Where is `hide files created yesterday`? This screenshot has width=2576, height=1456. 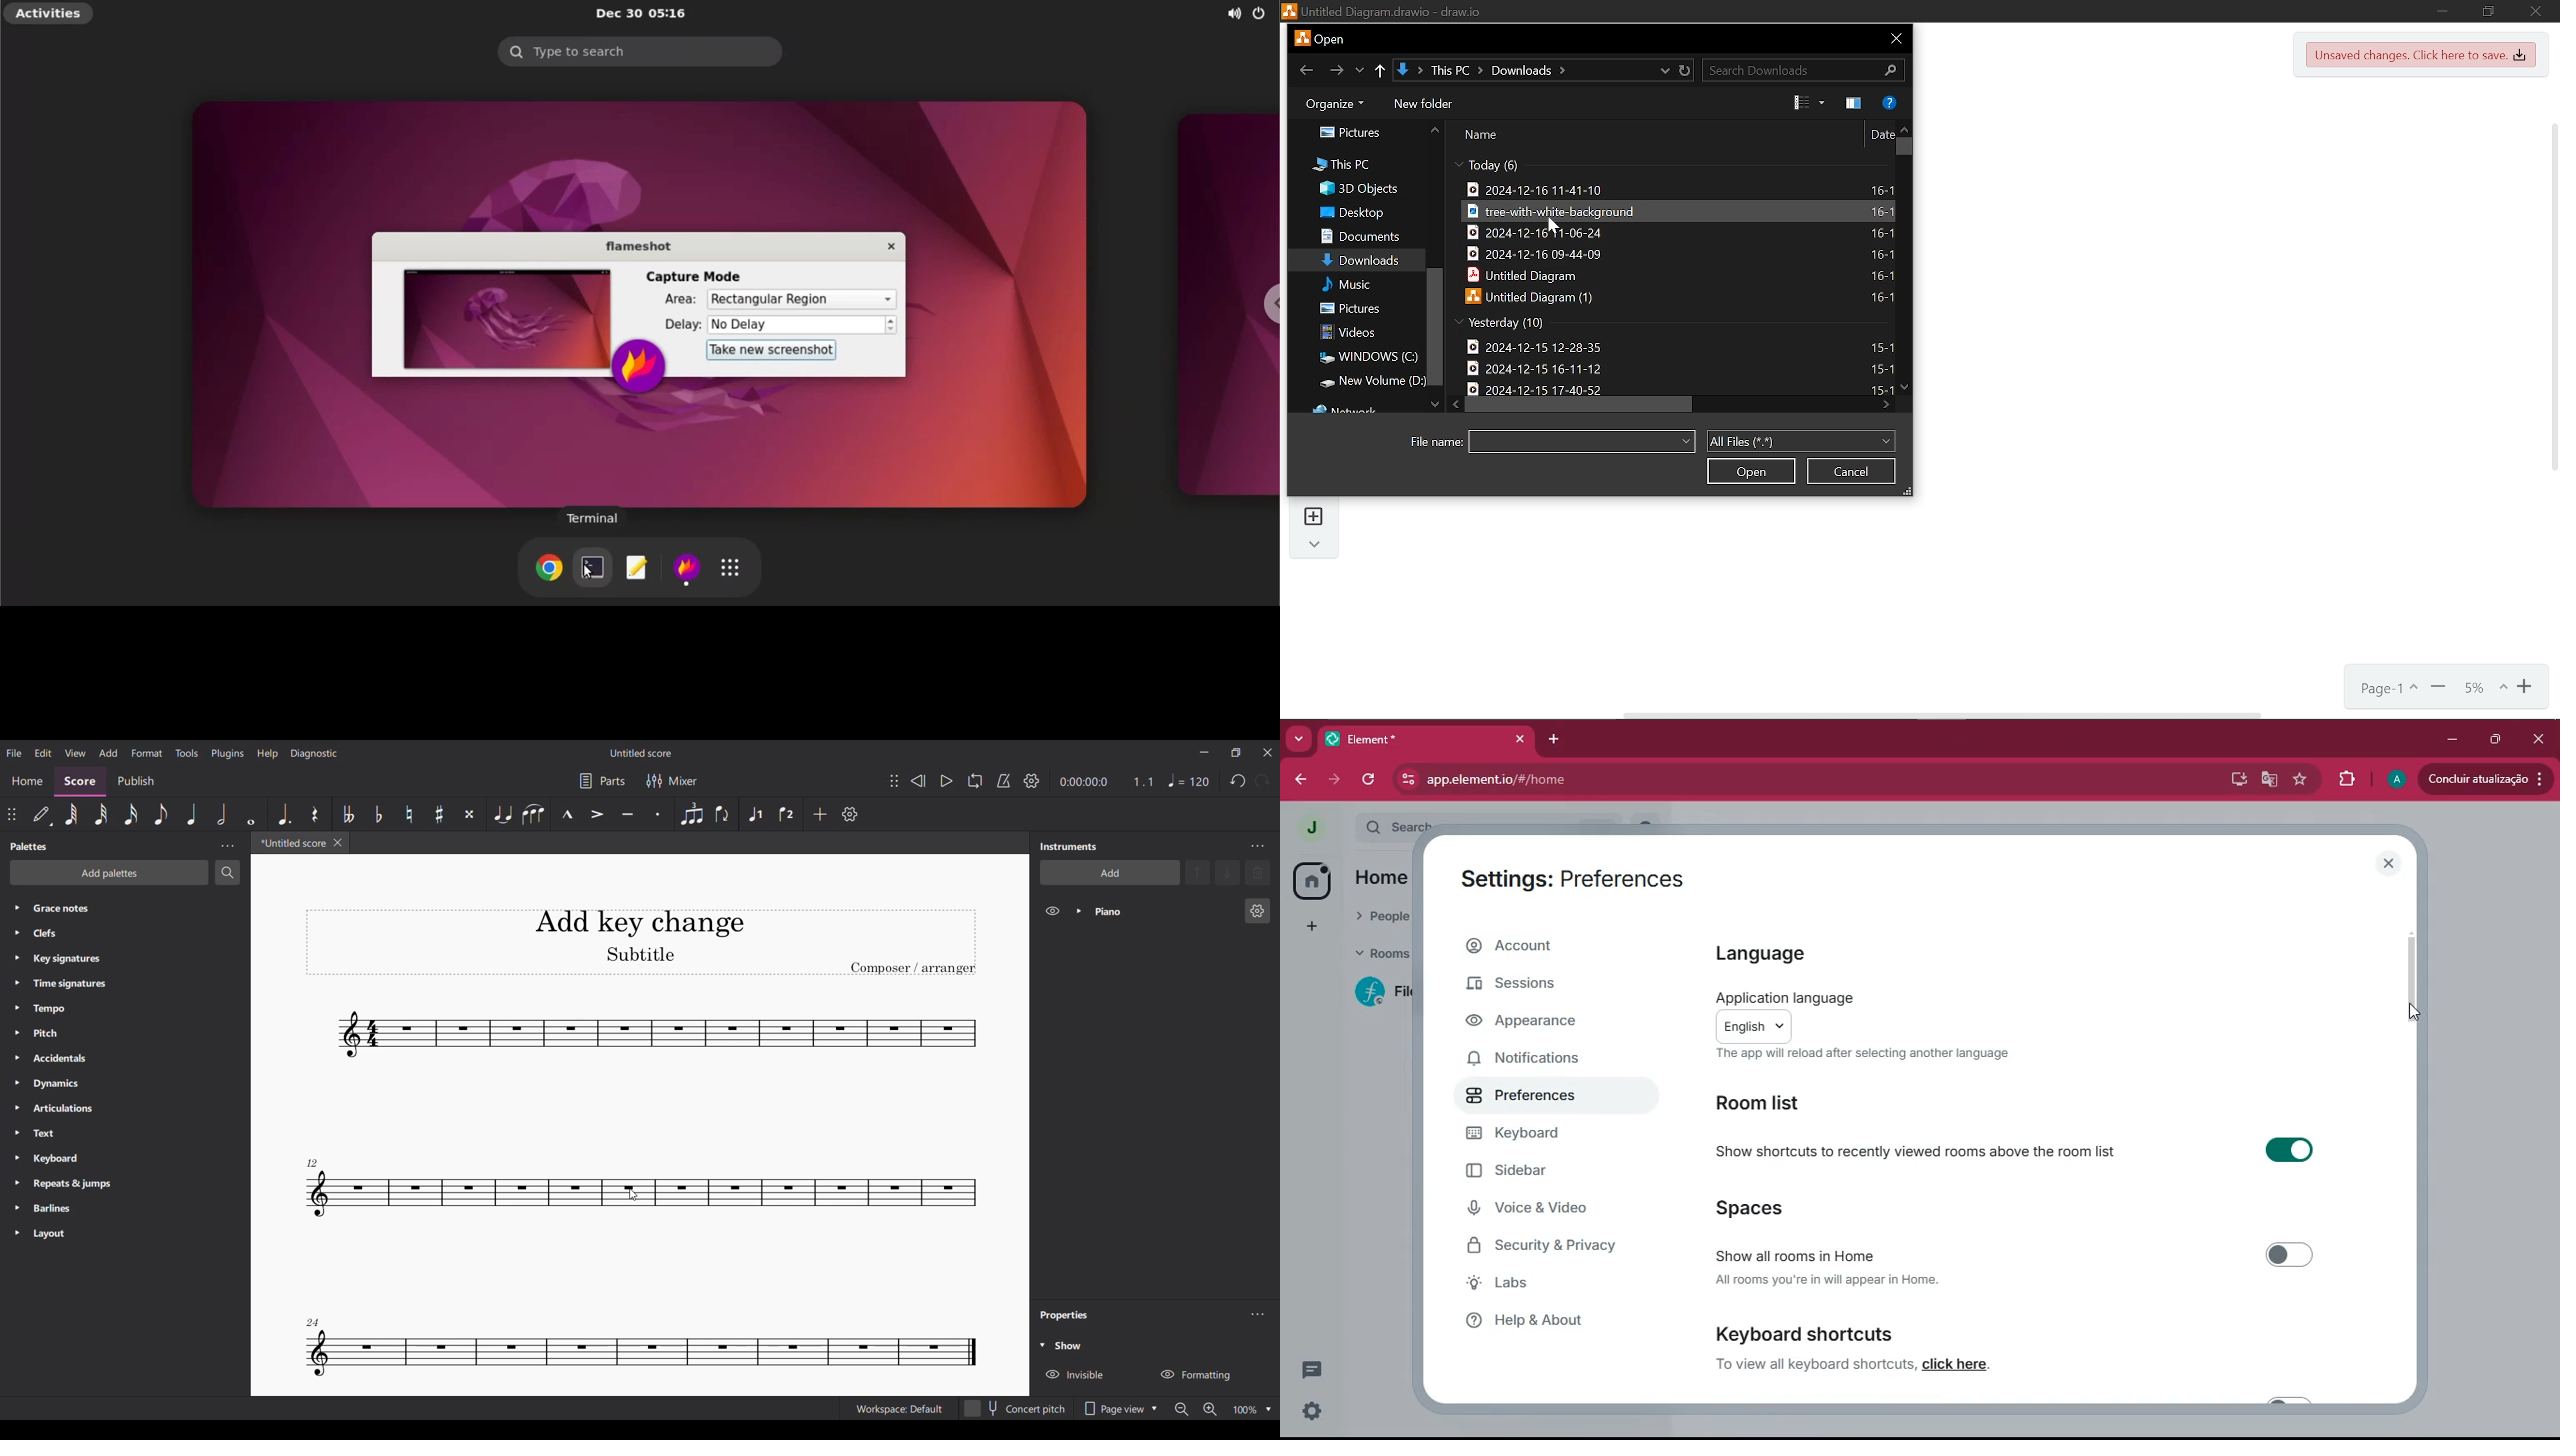
hide files created yesterday is located at coordinates (1493, 323).